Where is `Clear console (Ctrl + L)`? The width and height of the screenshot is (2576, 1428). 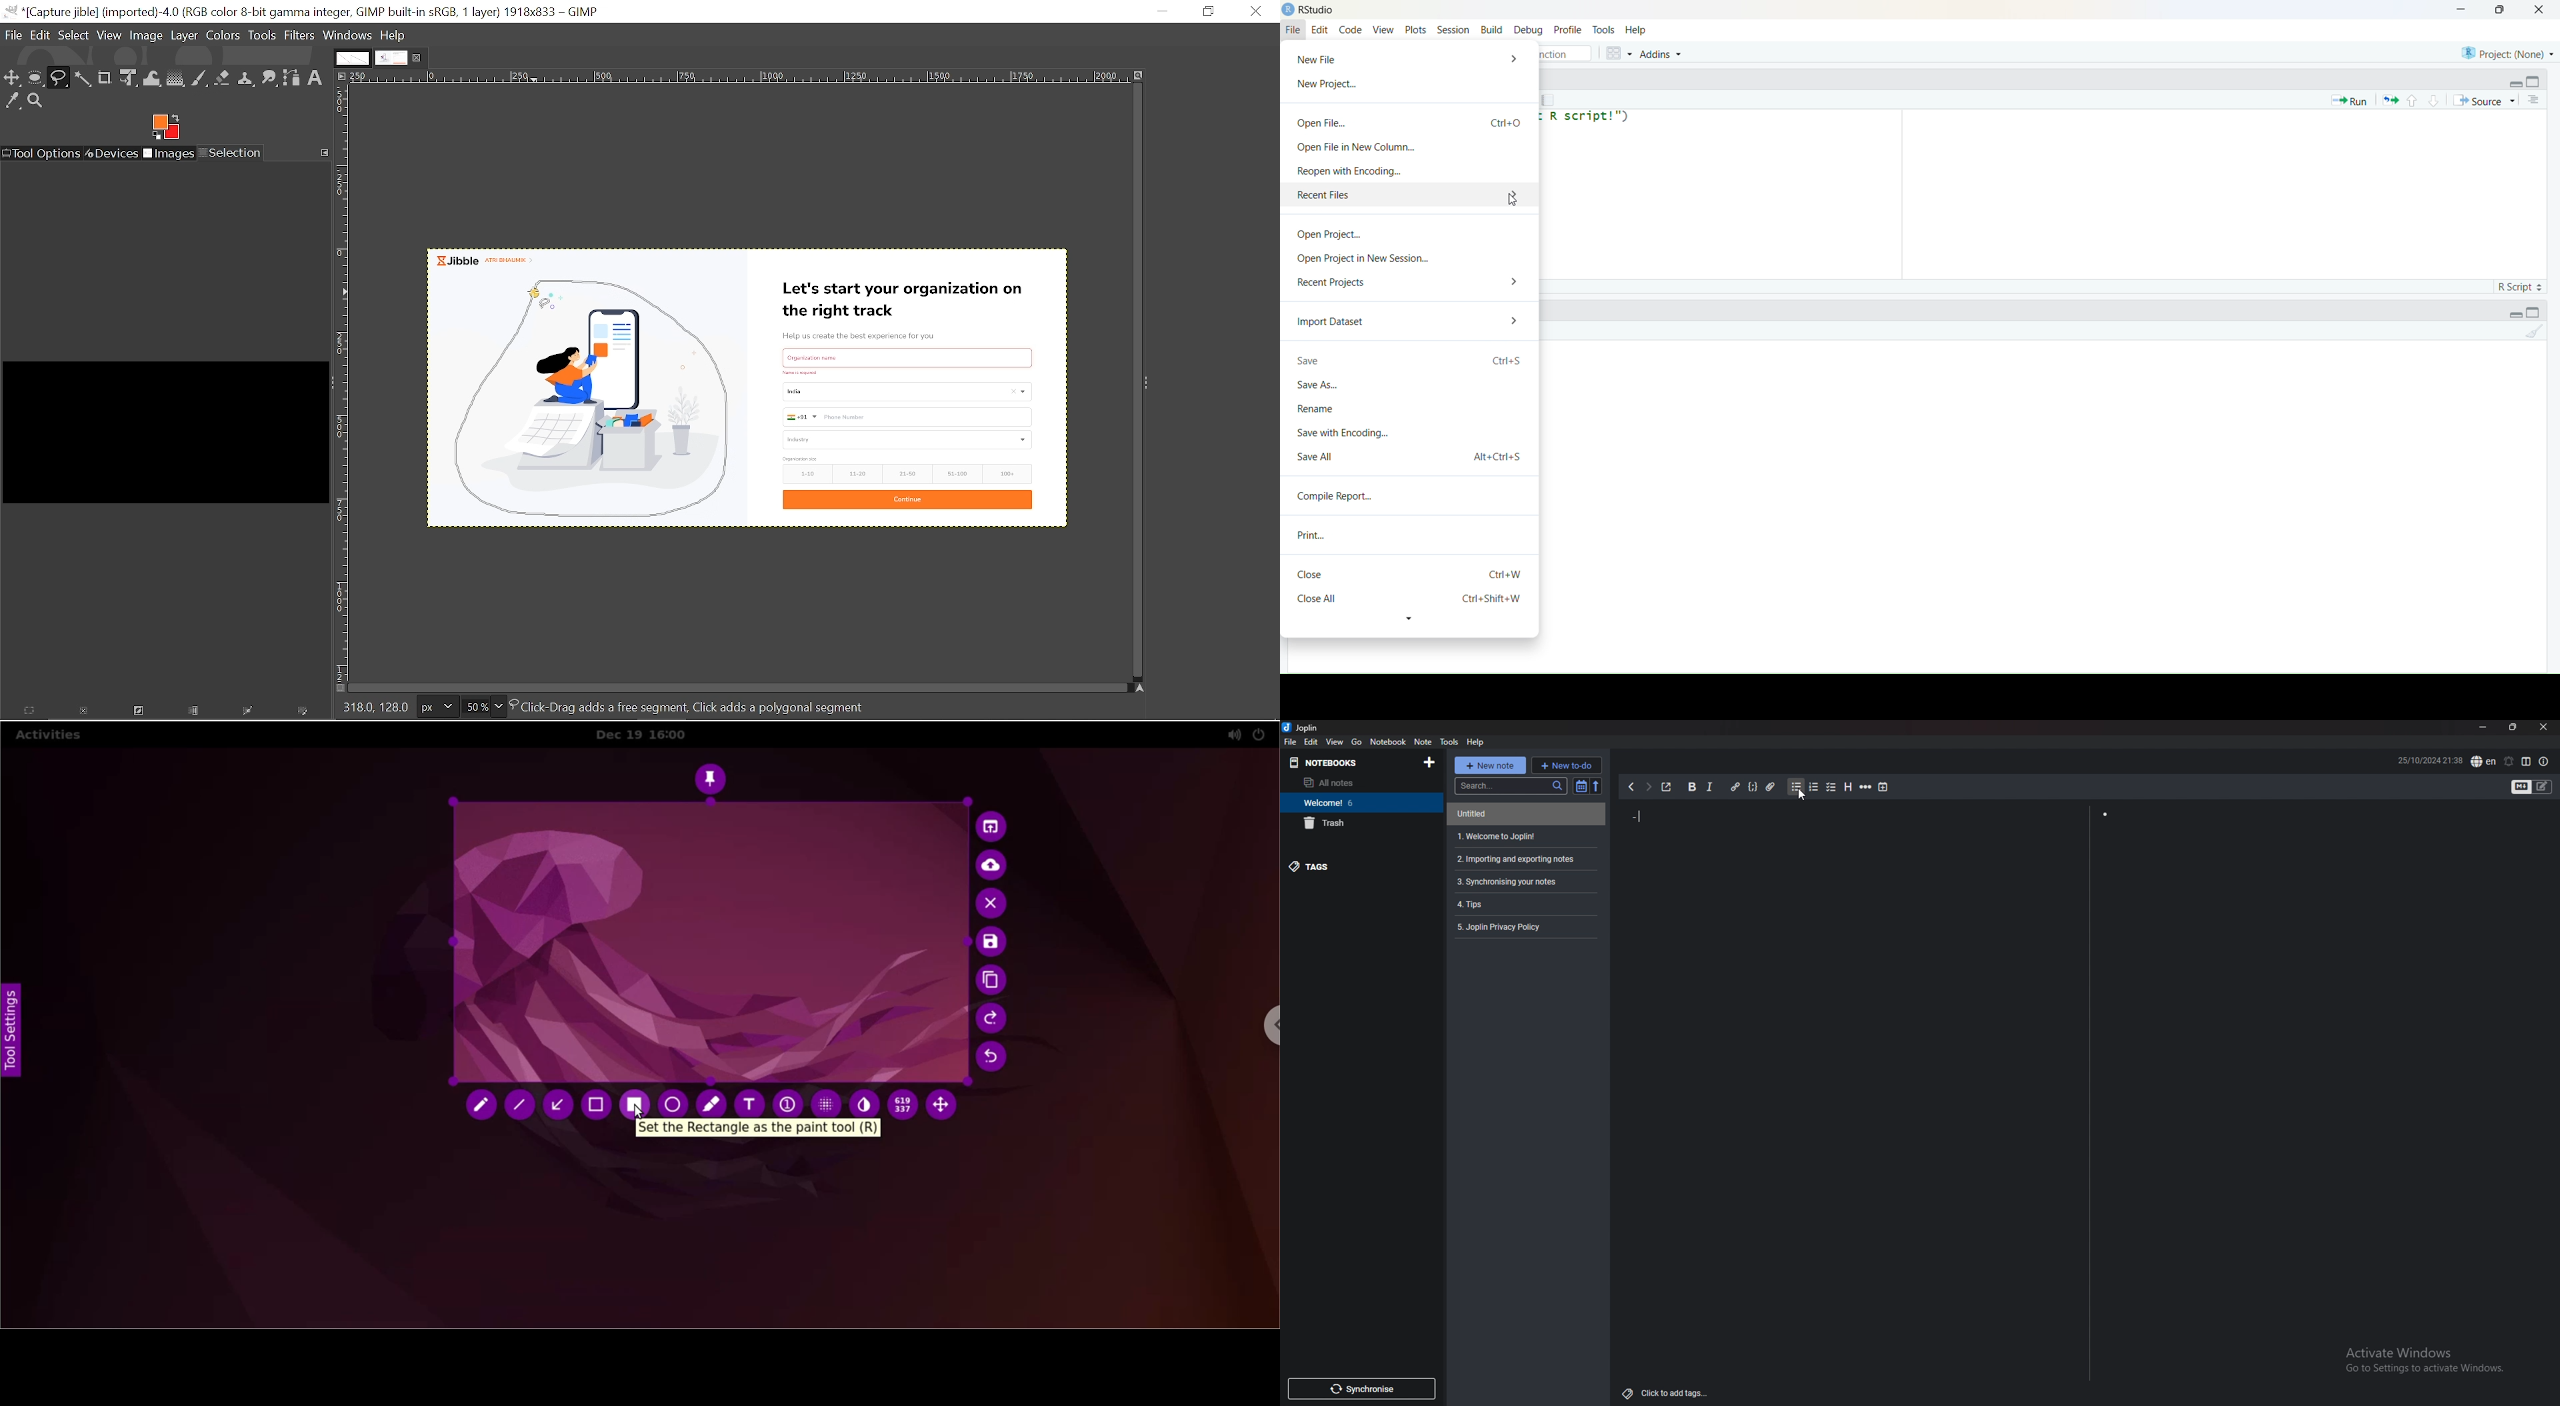 Clear console (Ctrl + L) is located at coordinates (2530, 335).